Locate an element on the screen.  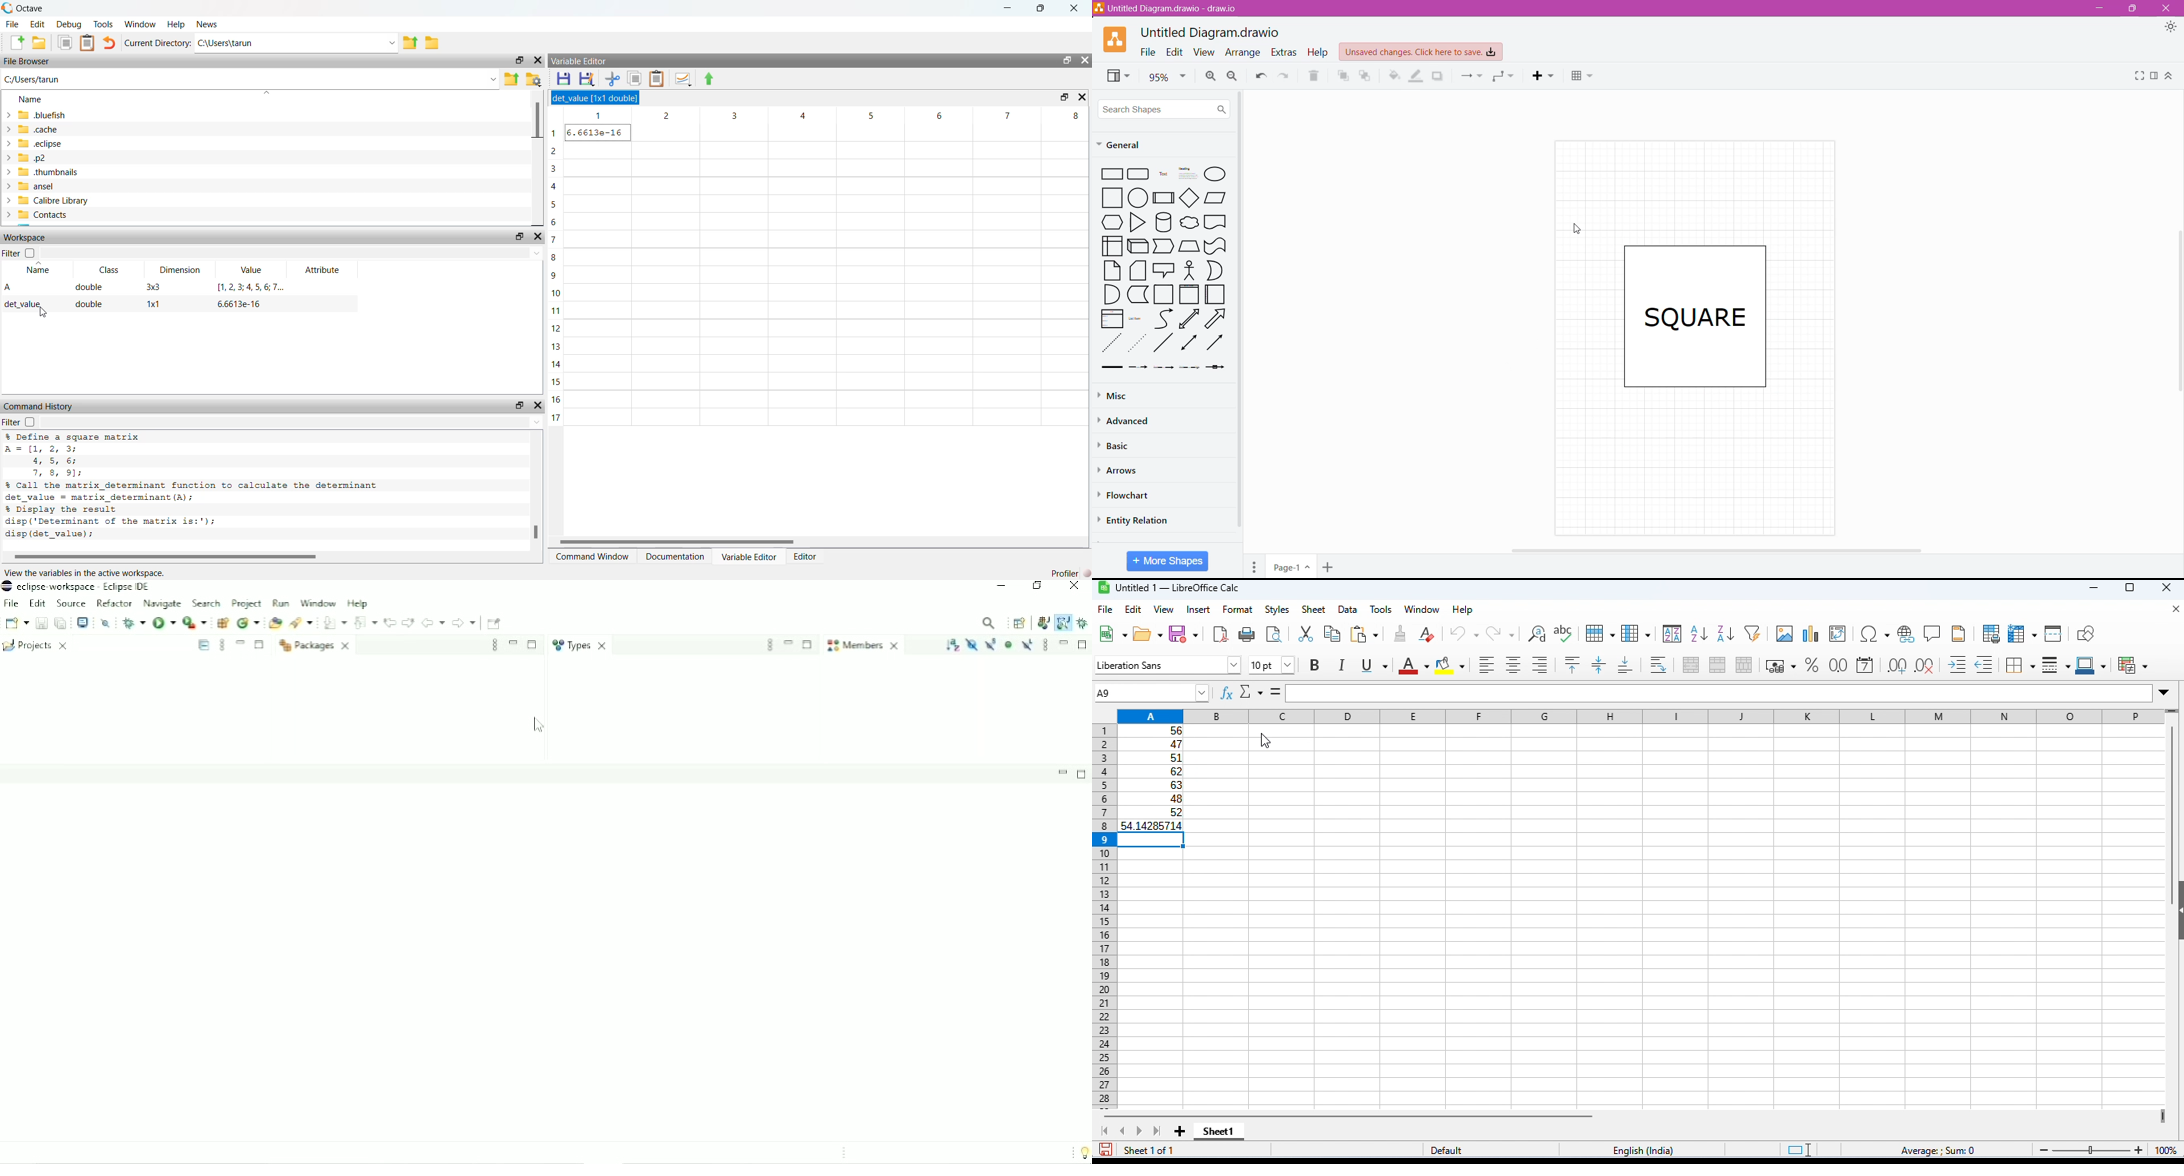
Search Shapes is located at coordinates (1165, 109).